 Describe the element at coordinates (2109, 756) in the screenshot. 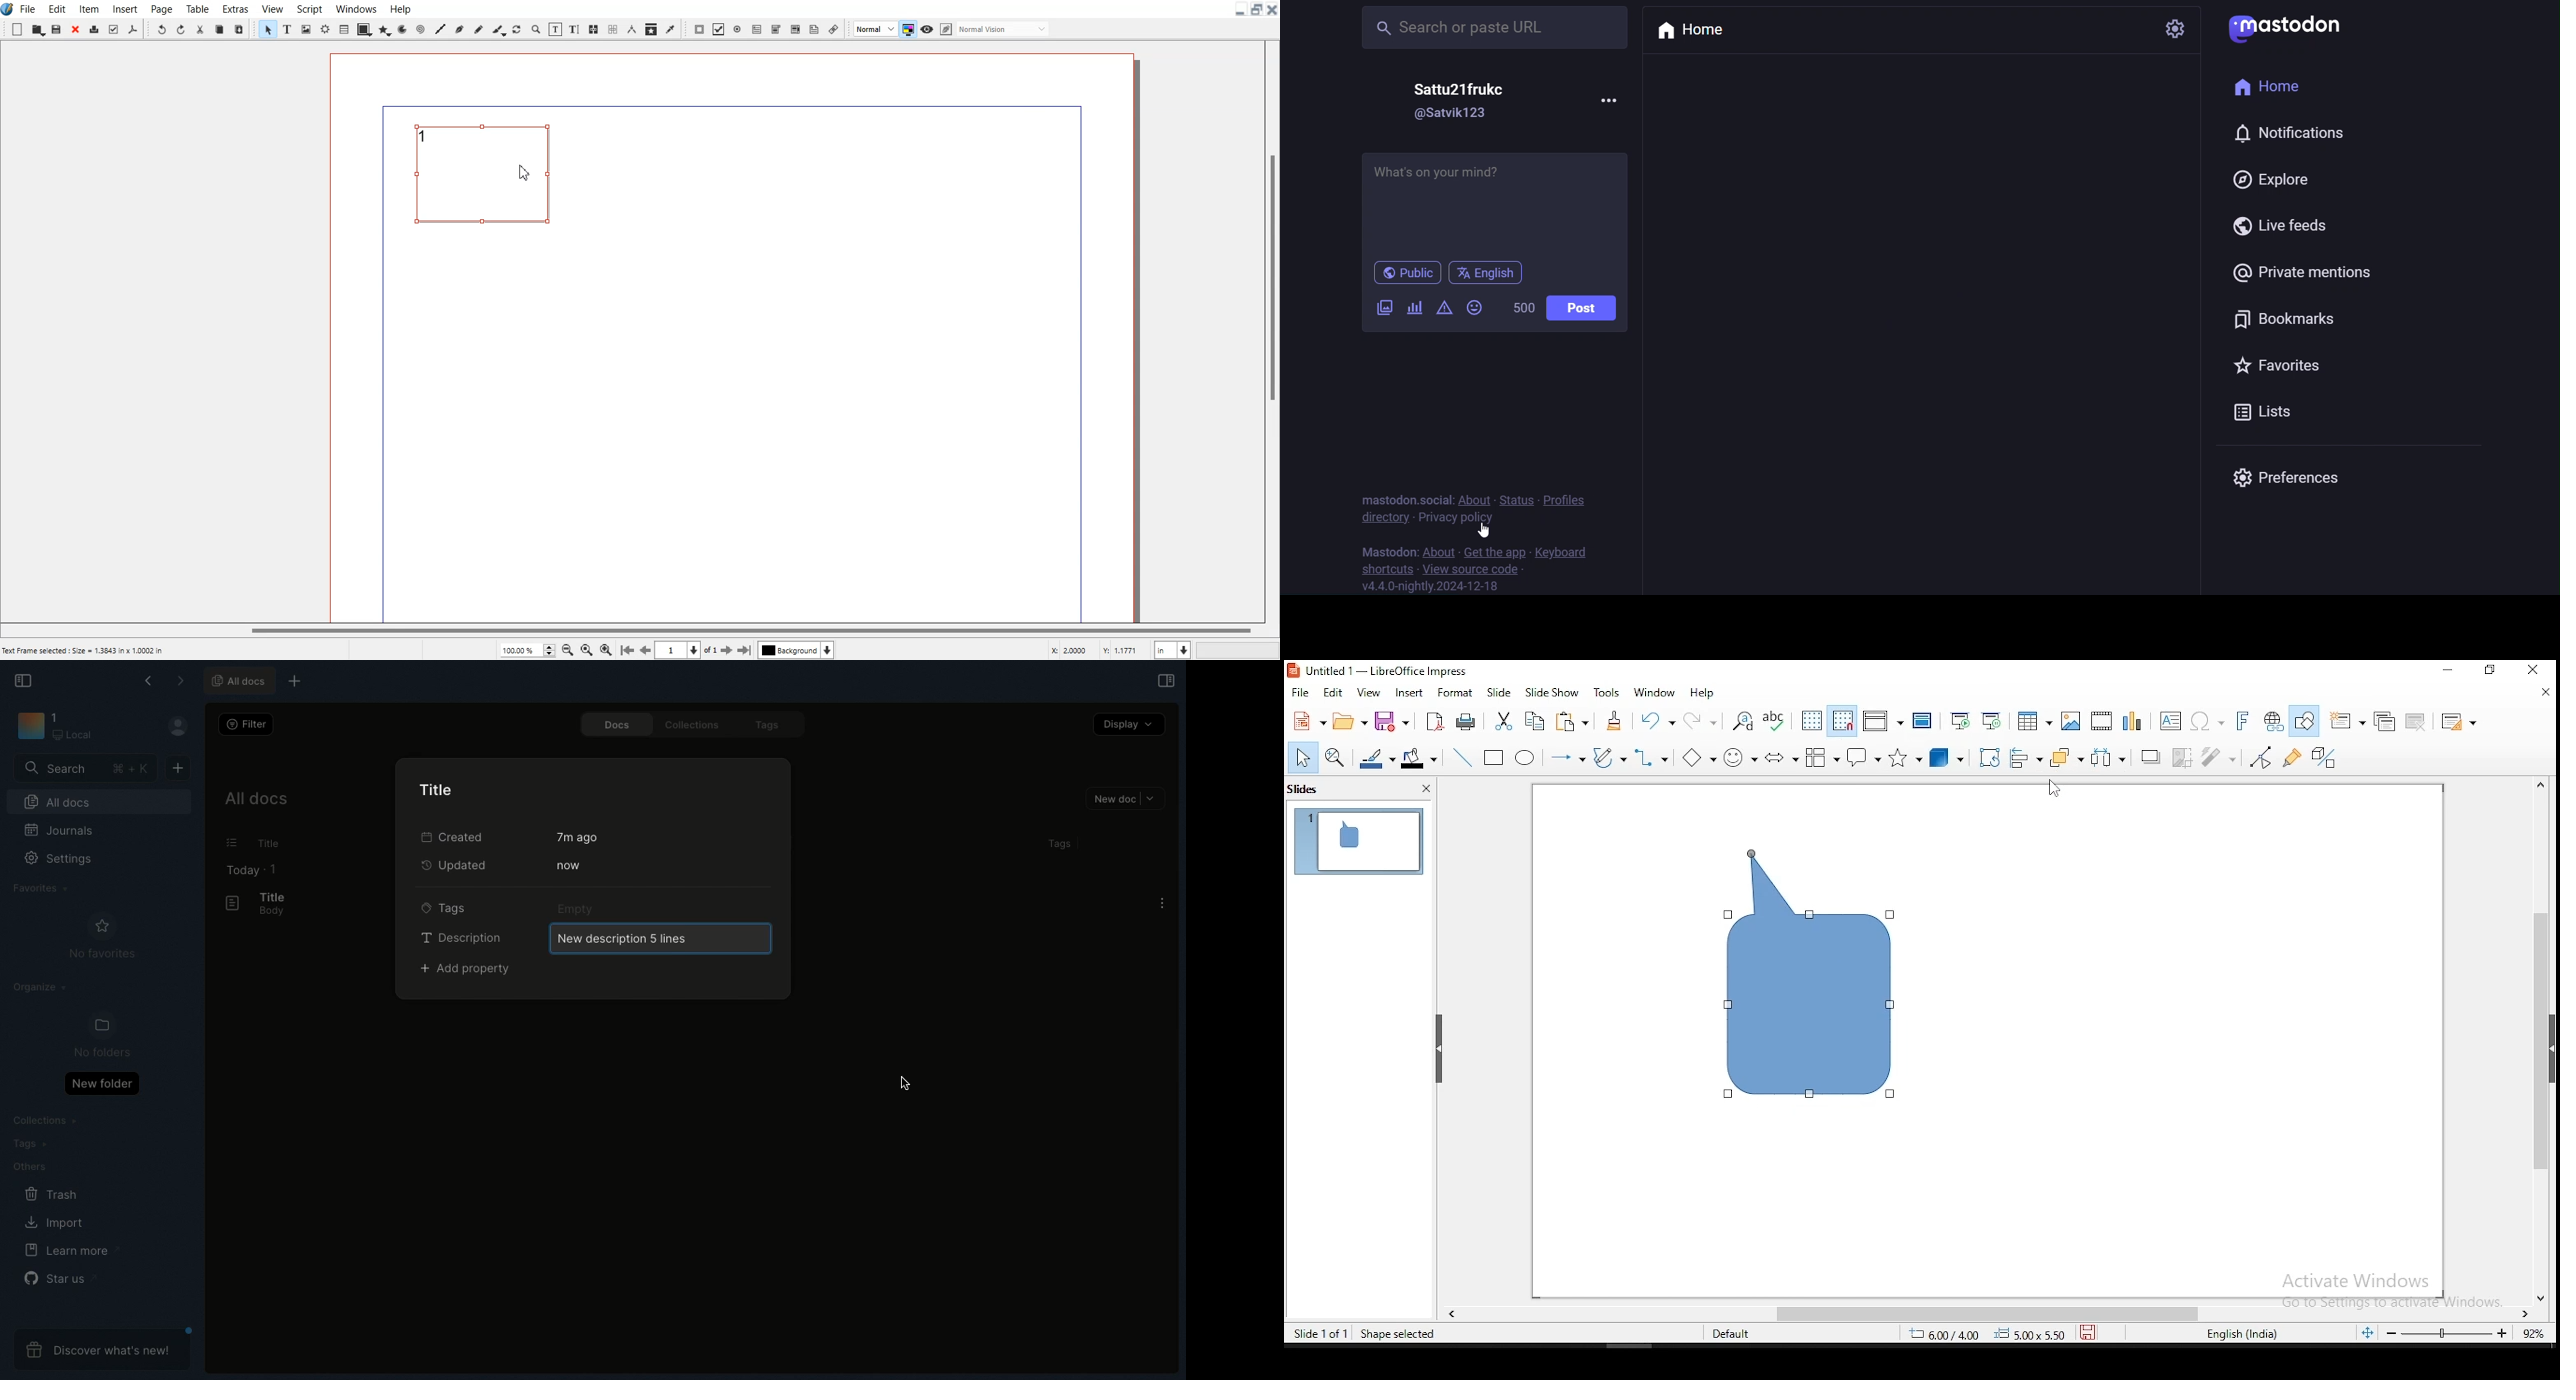

I see `distribute` at that location.